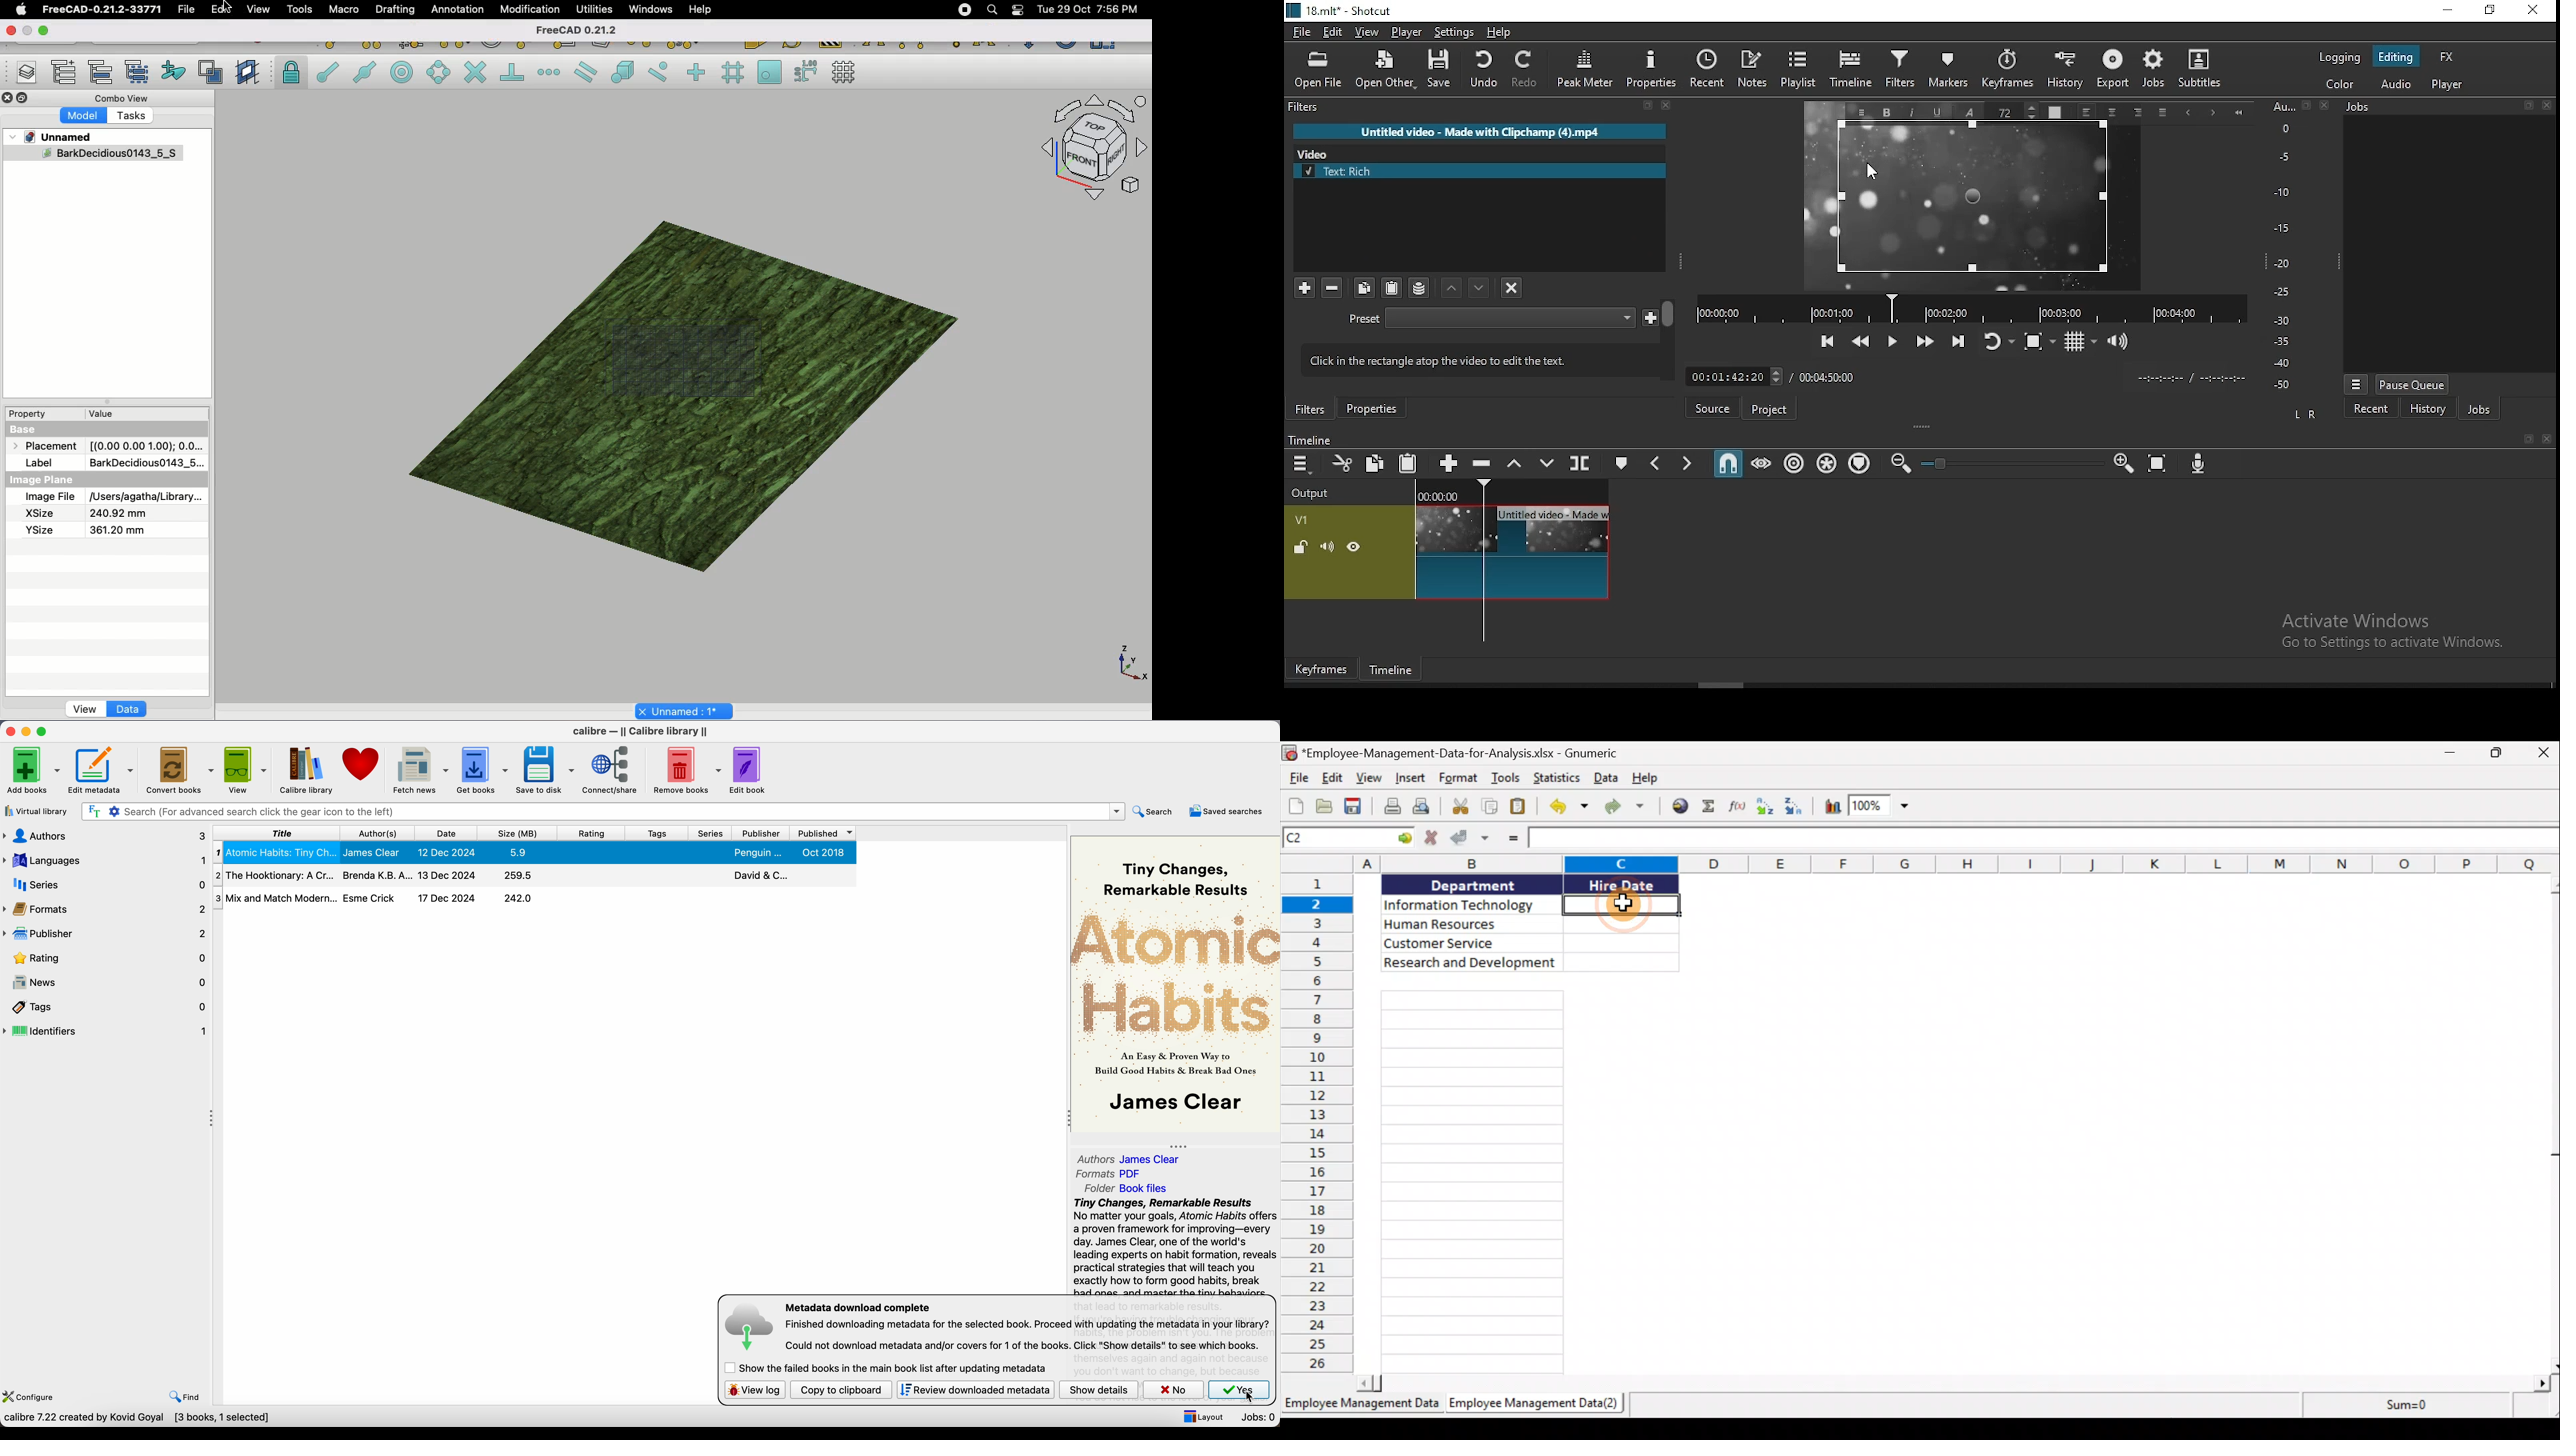 This screenshot has height=1456, width=2576. What do you see at coordinates (2448, 56) in the screenshot?
I see `fx` at bounding box center [2448, 56].